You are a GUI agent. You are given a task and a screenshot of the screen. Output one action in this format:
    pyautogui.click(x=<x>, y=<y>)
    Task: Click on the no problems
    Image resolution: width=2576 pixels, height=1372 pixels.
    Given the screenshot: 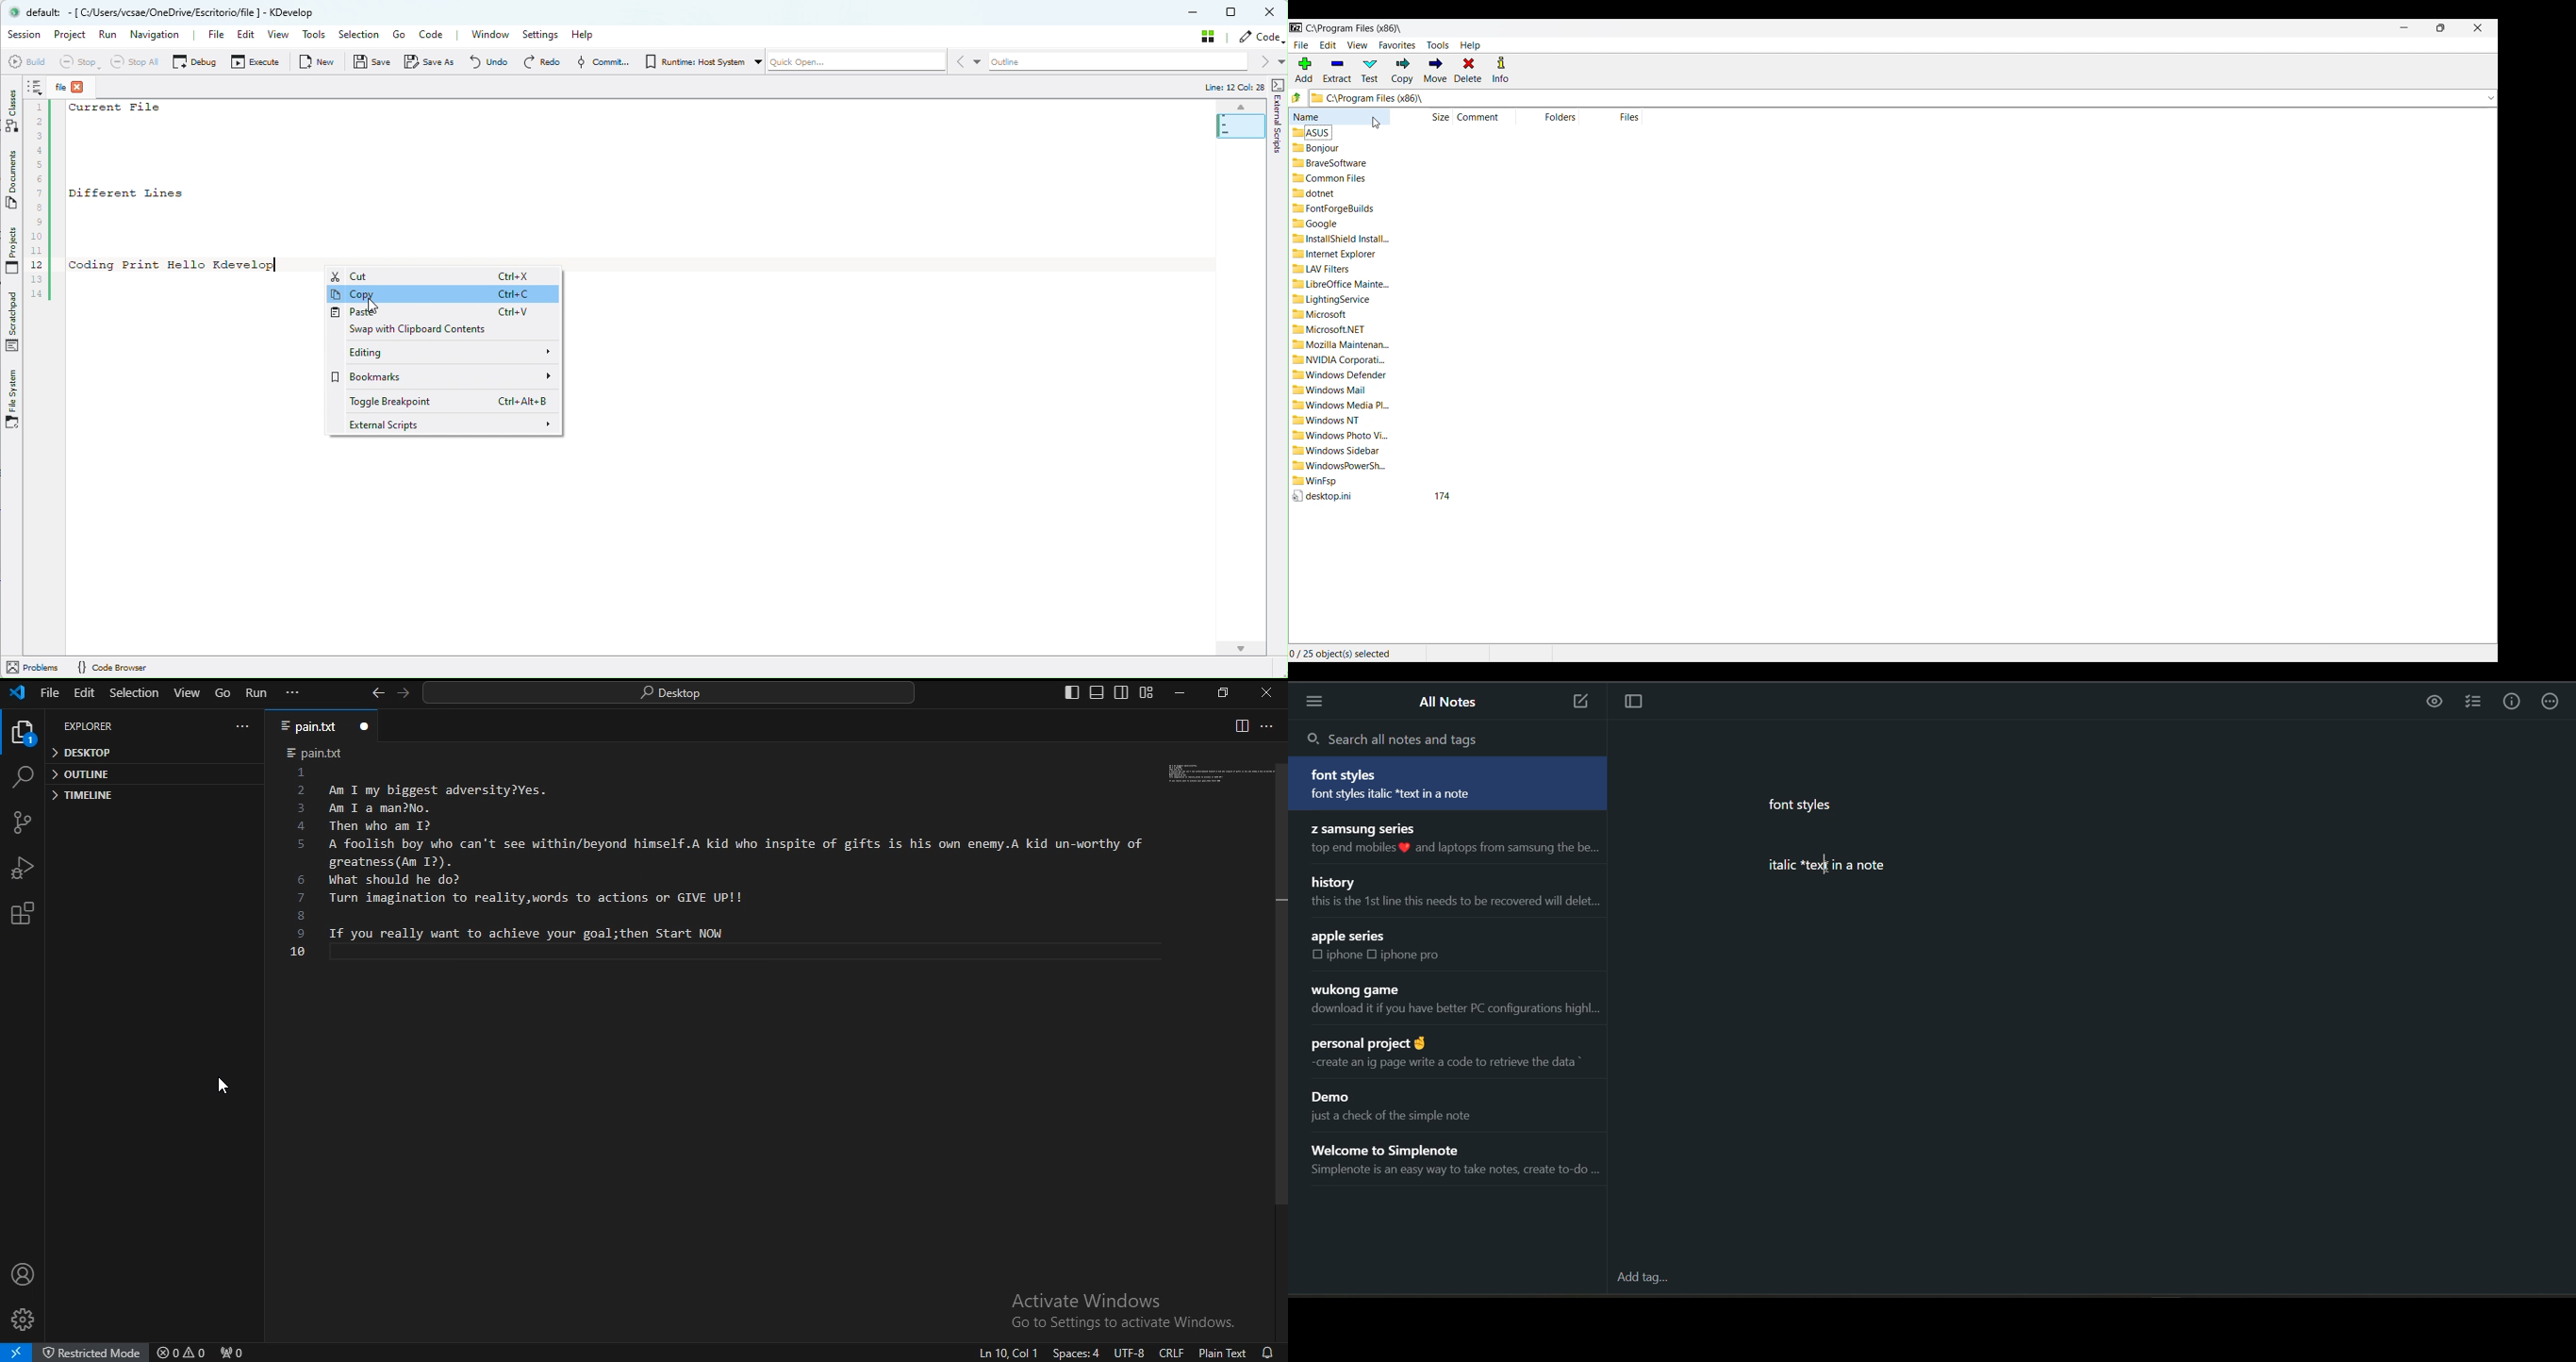 What is the action you would take?
    pyautogui.click(x=180, y=1353)
    